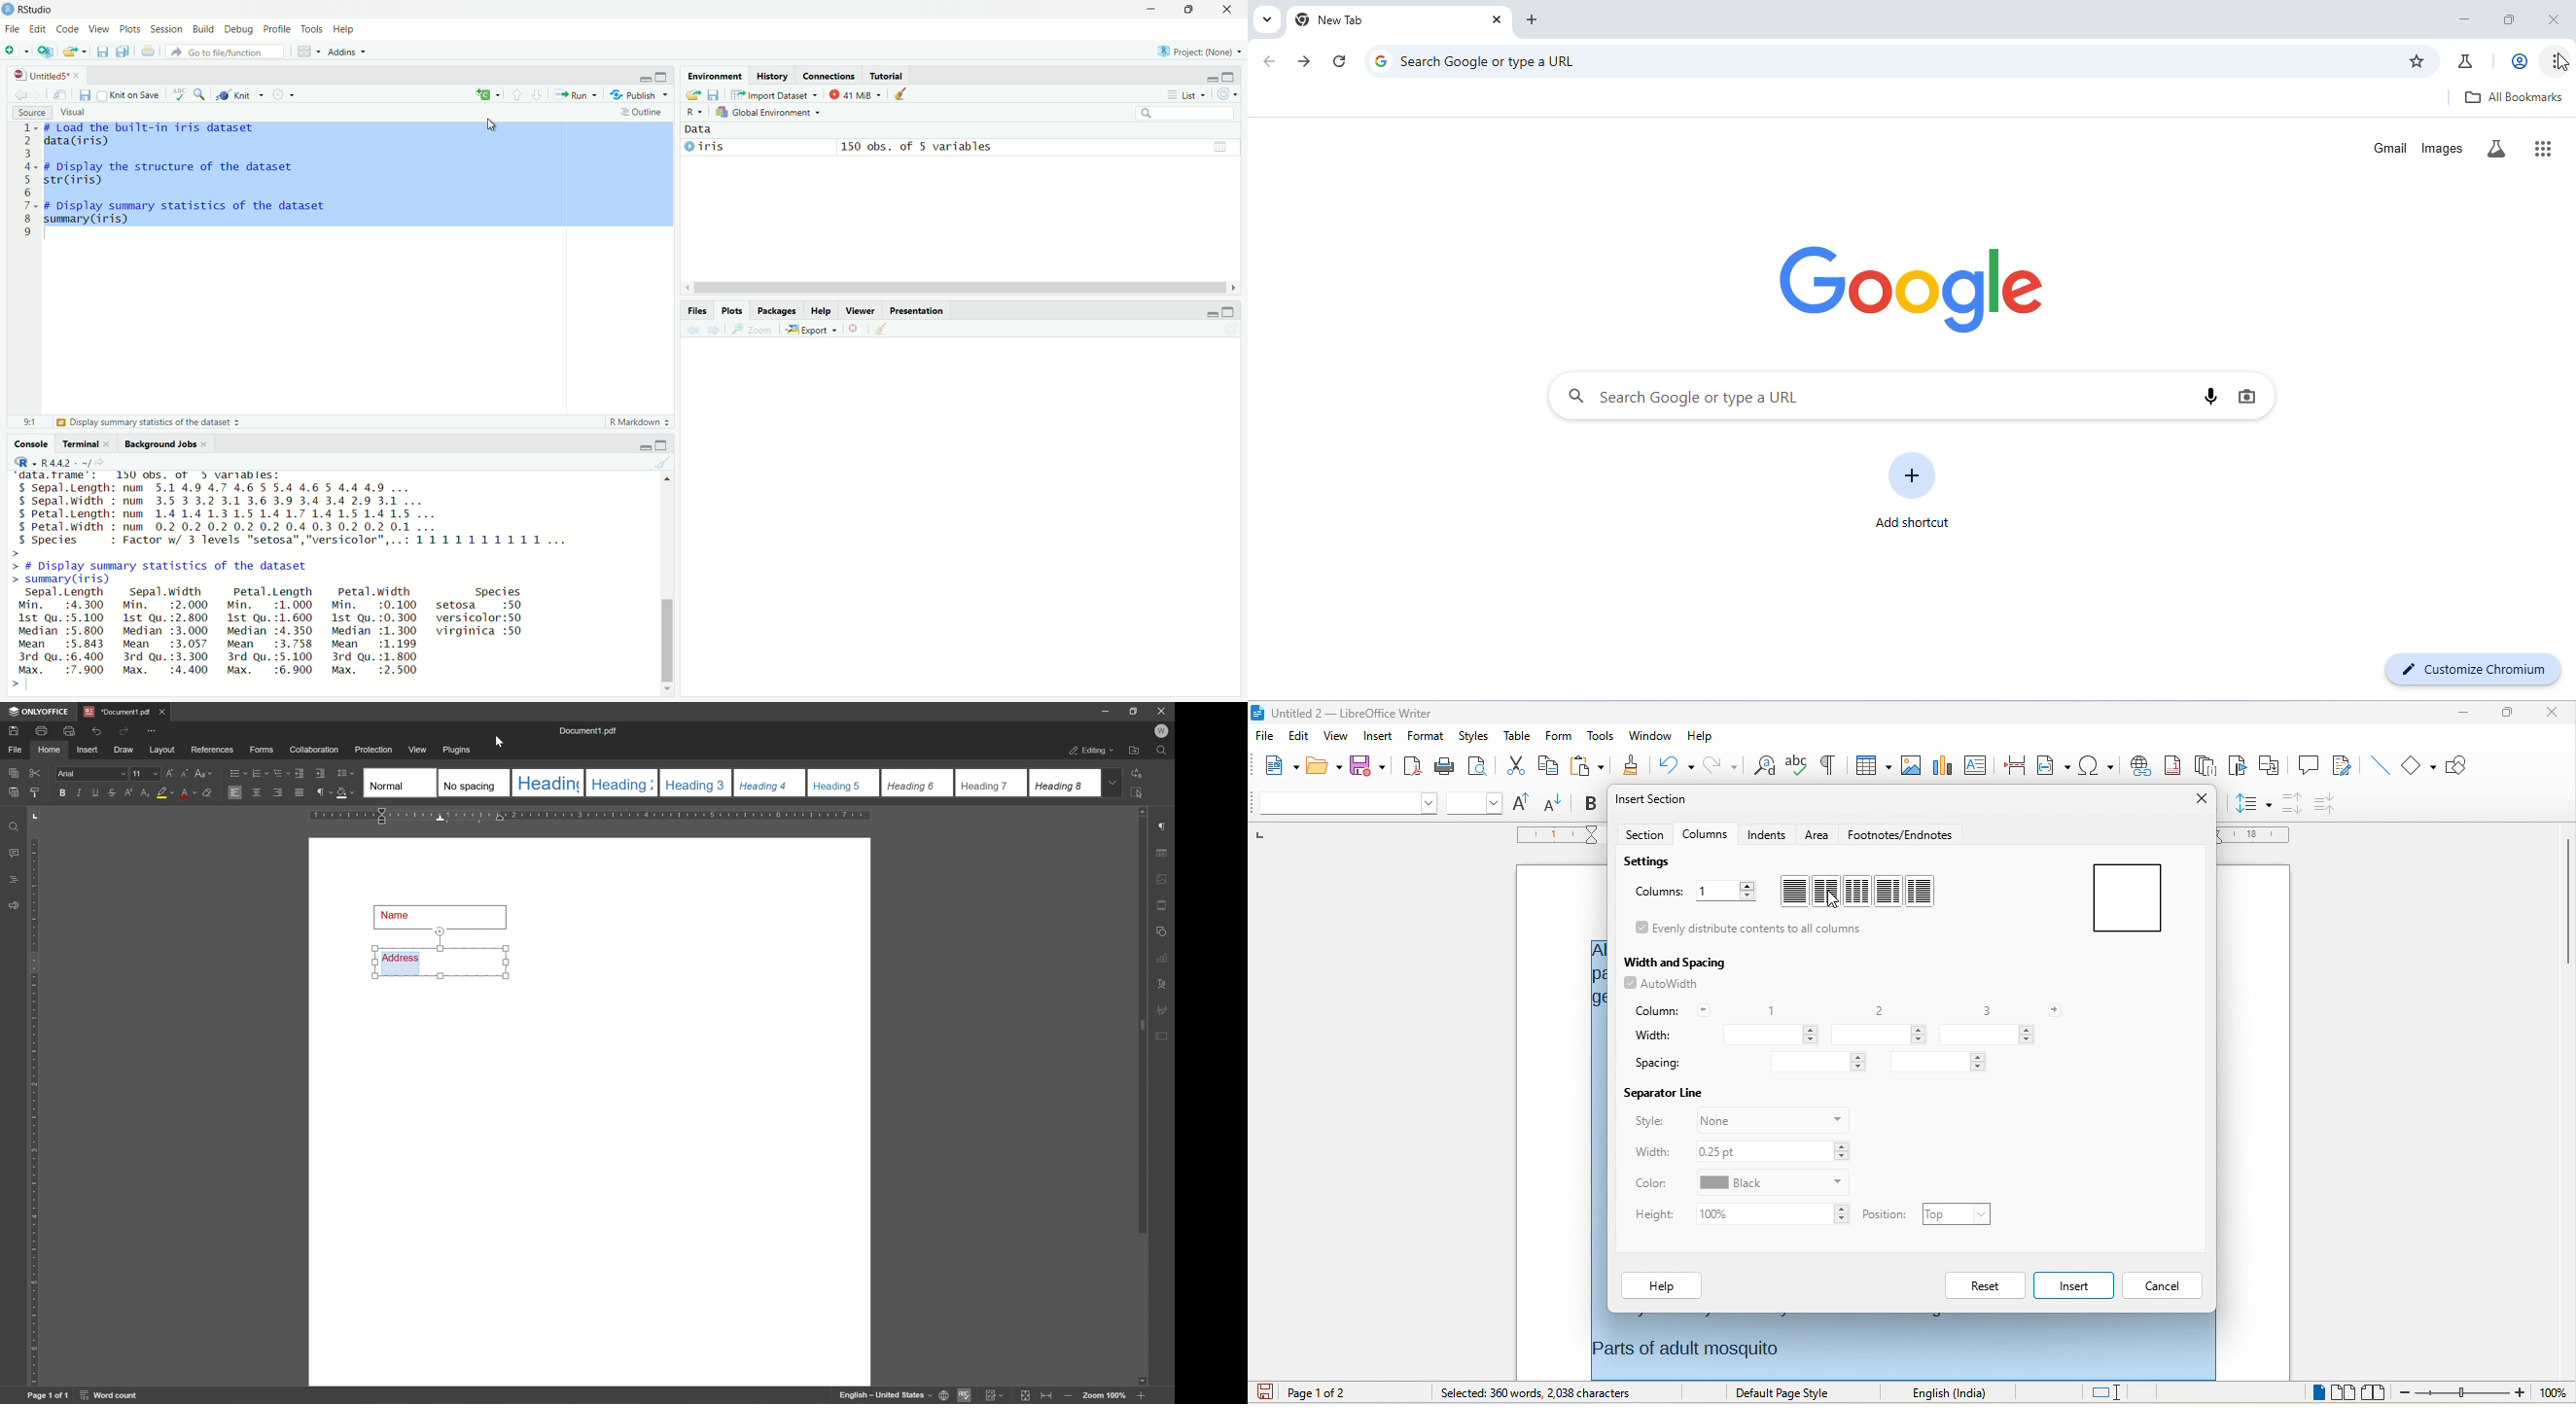  I want to click on gmail, so click(2386, 147).